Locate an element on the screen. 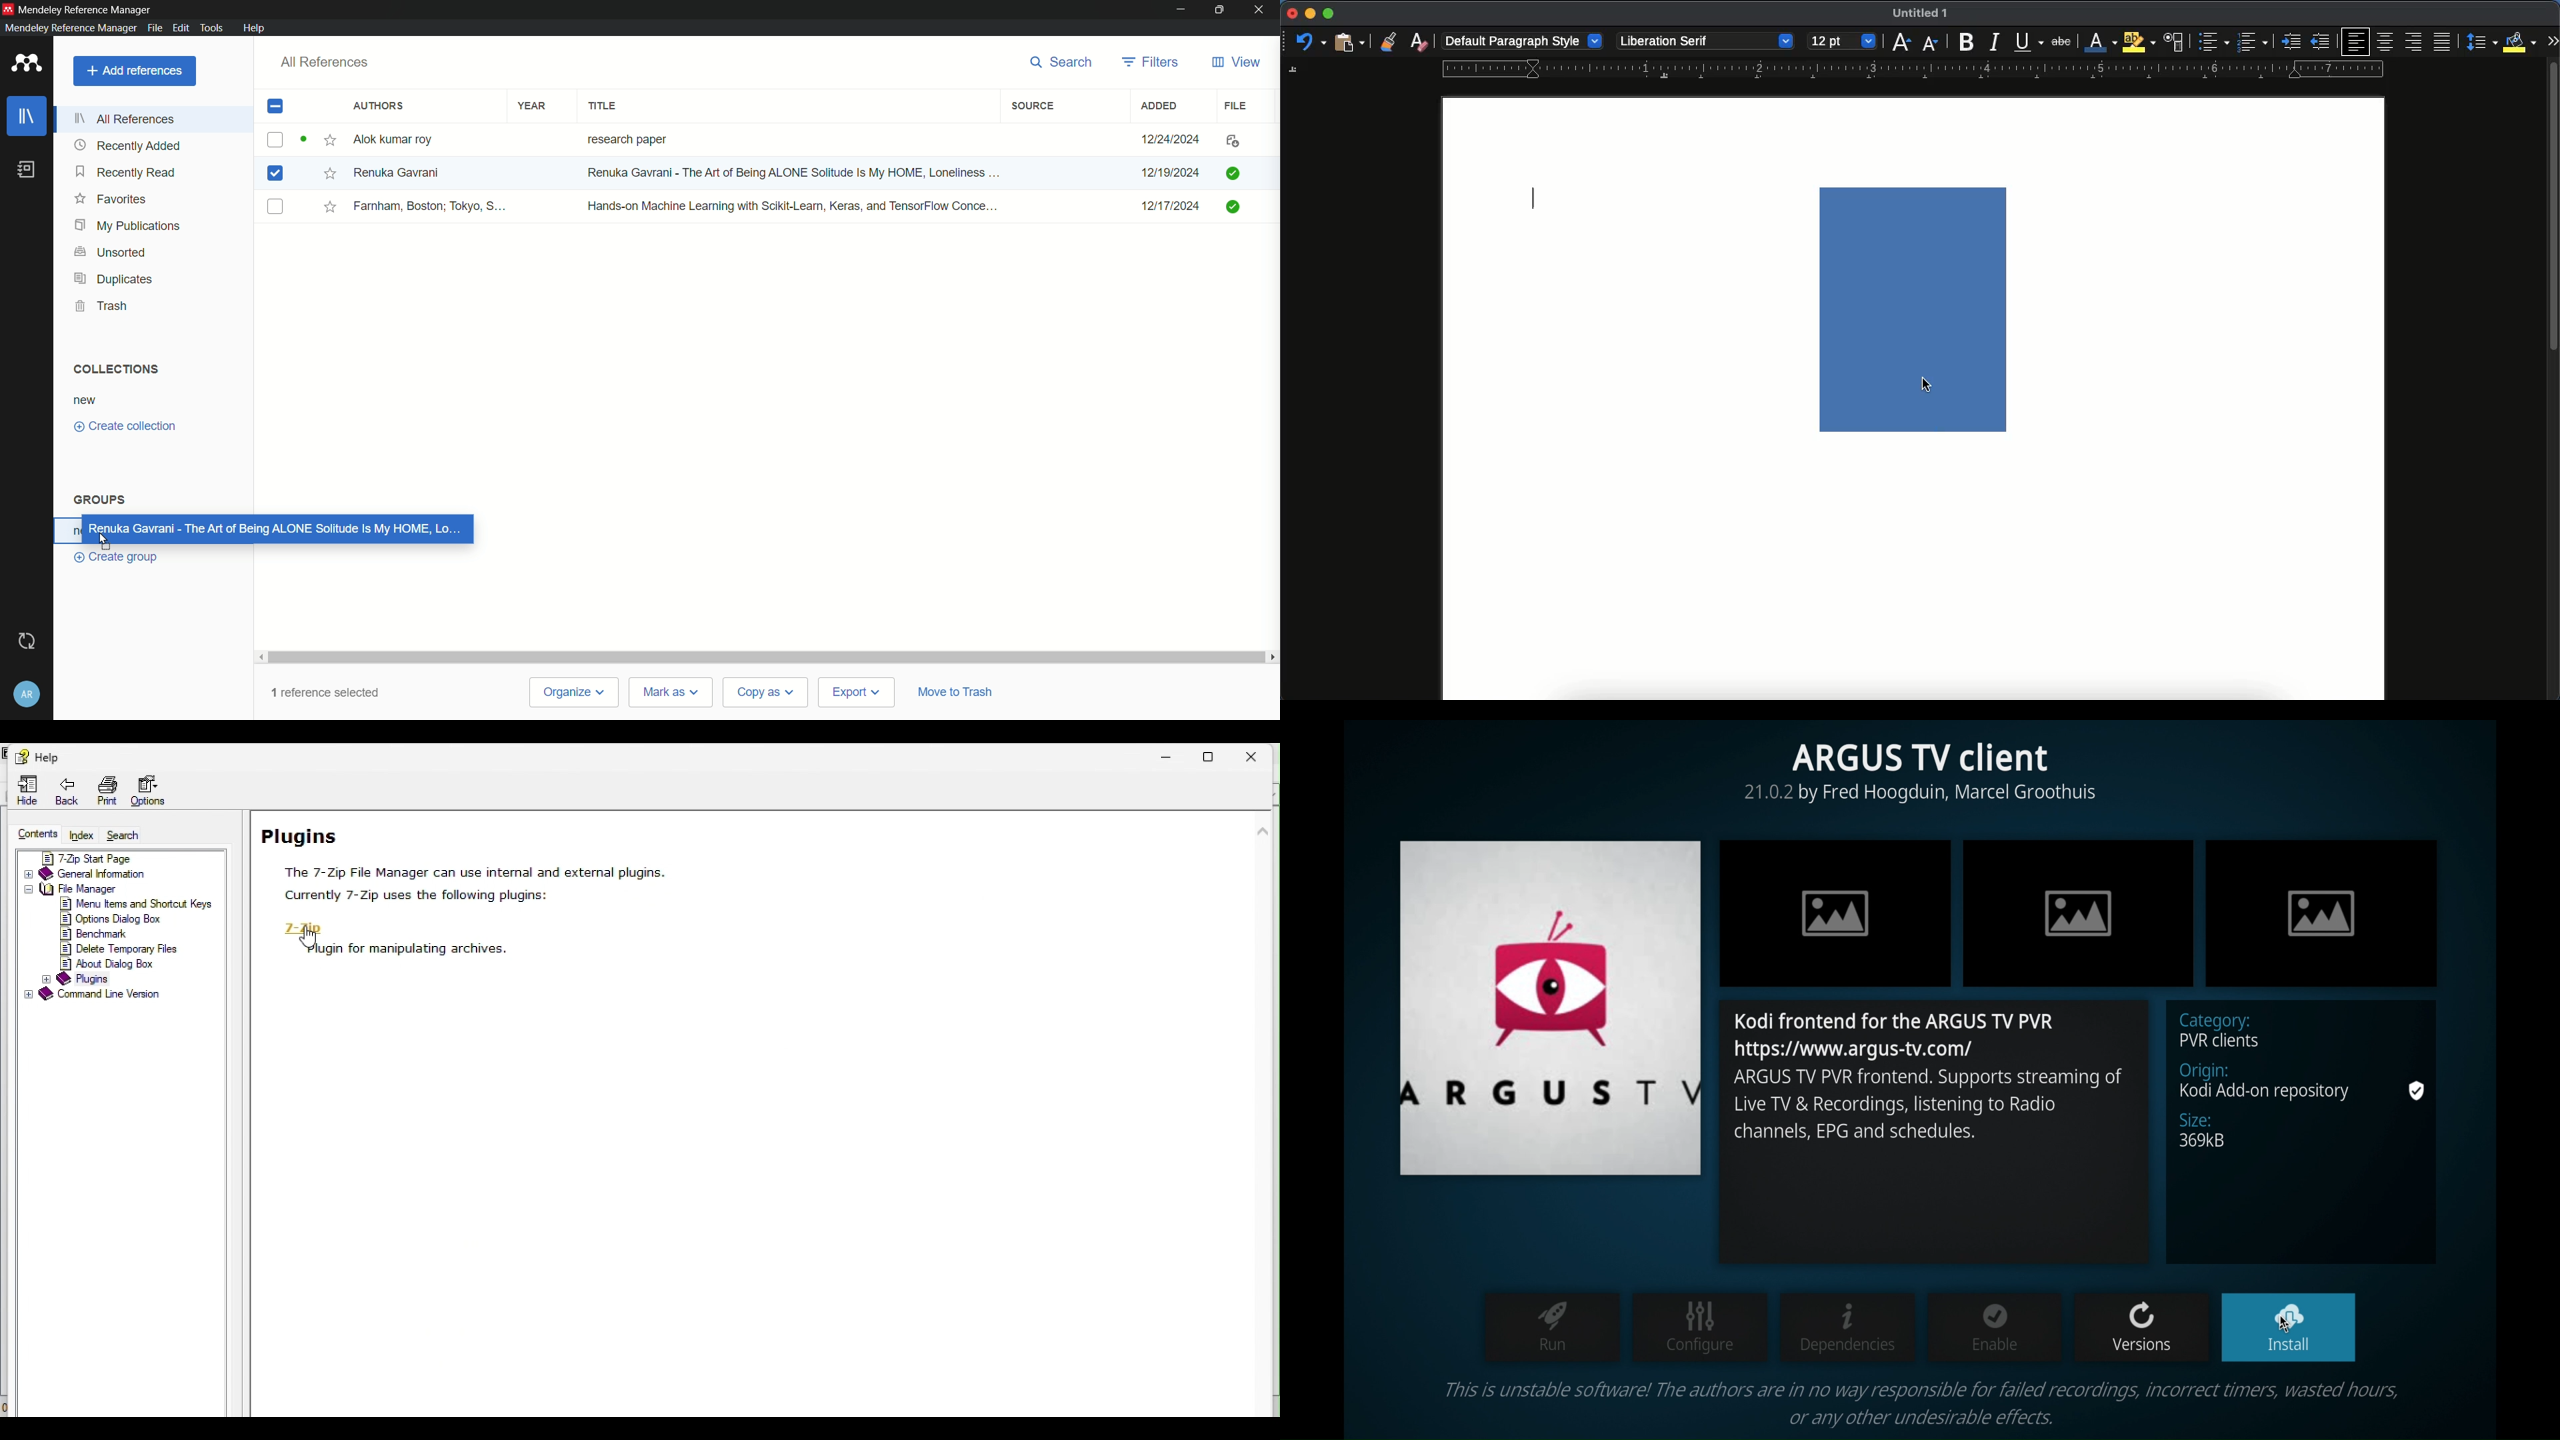 Image resolution: width=2576 pixels, height=1456 pixels. dragging book into the new group is located at coordinates (279, 529).